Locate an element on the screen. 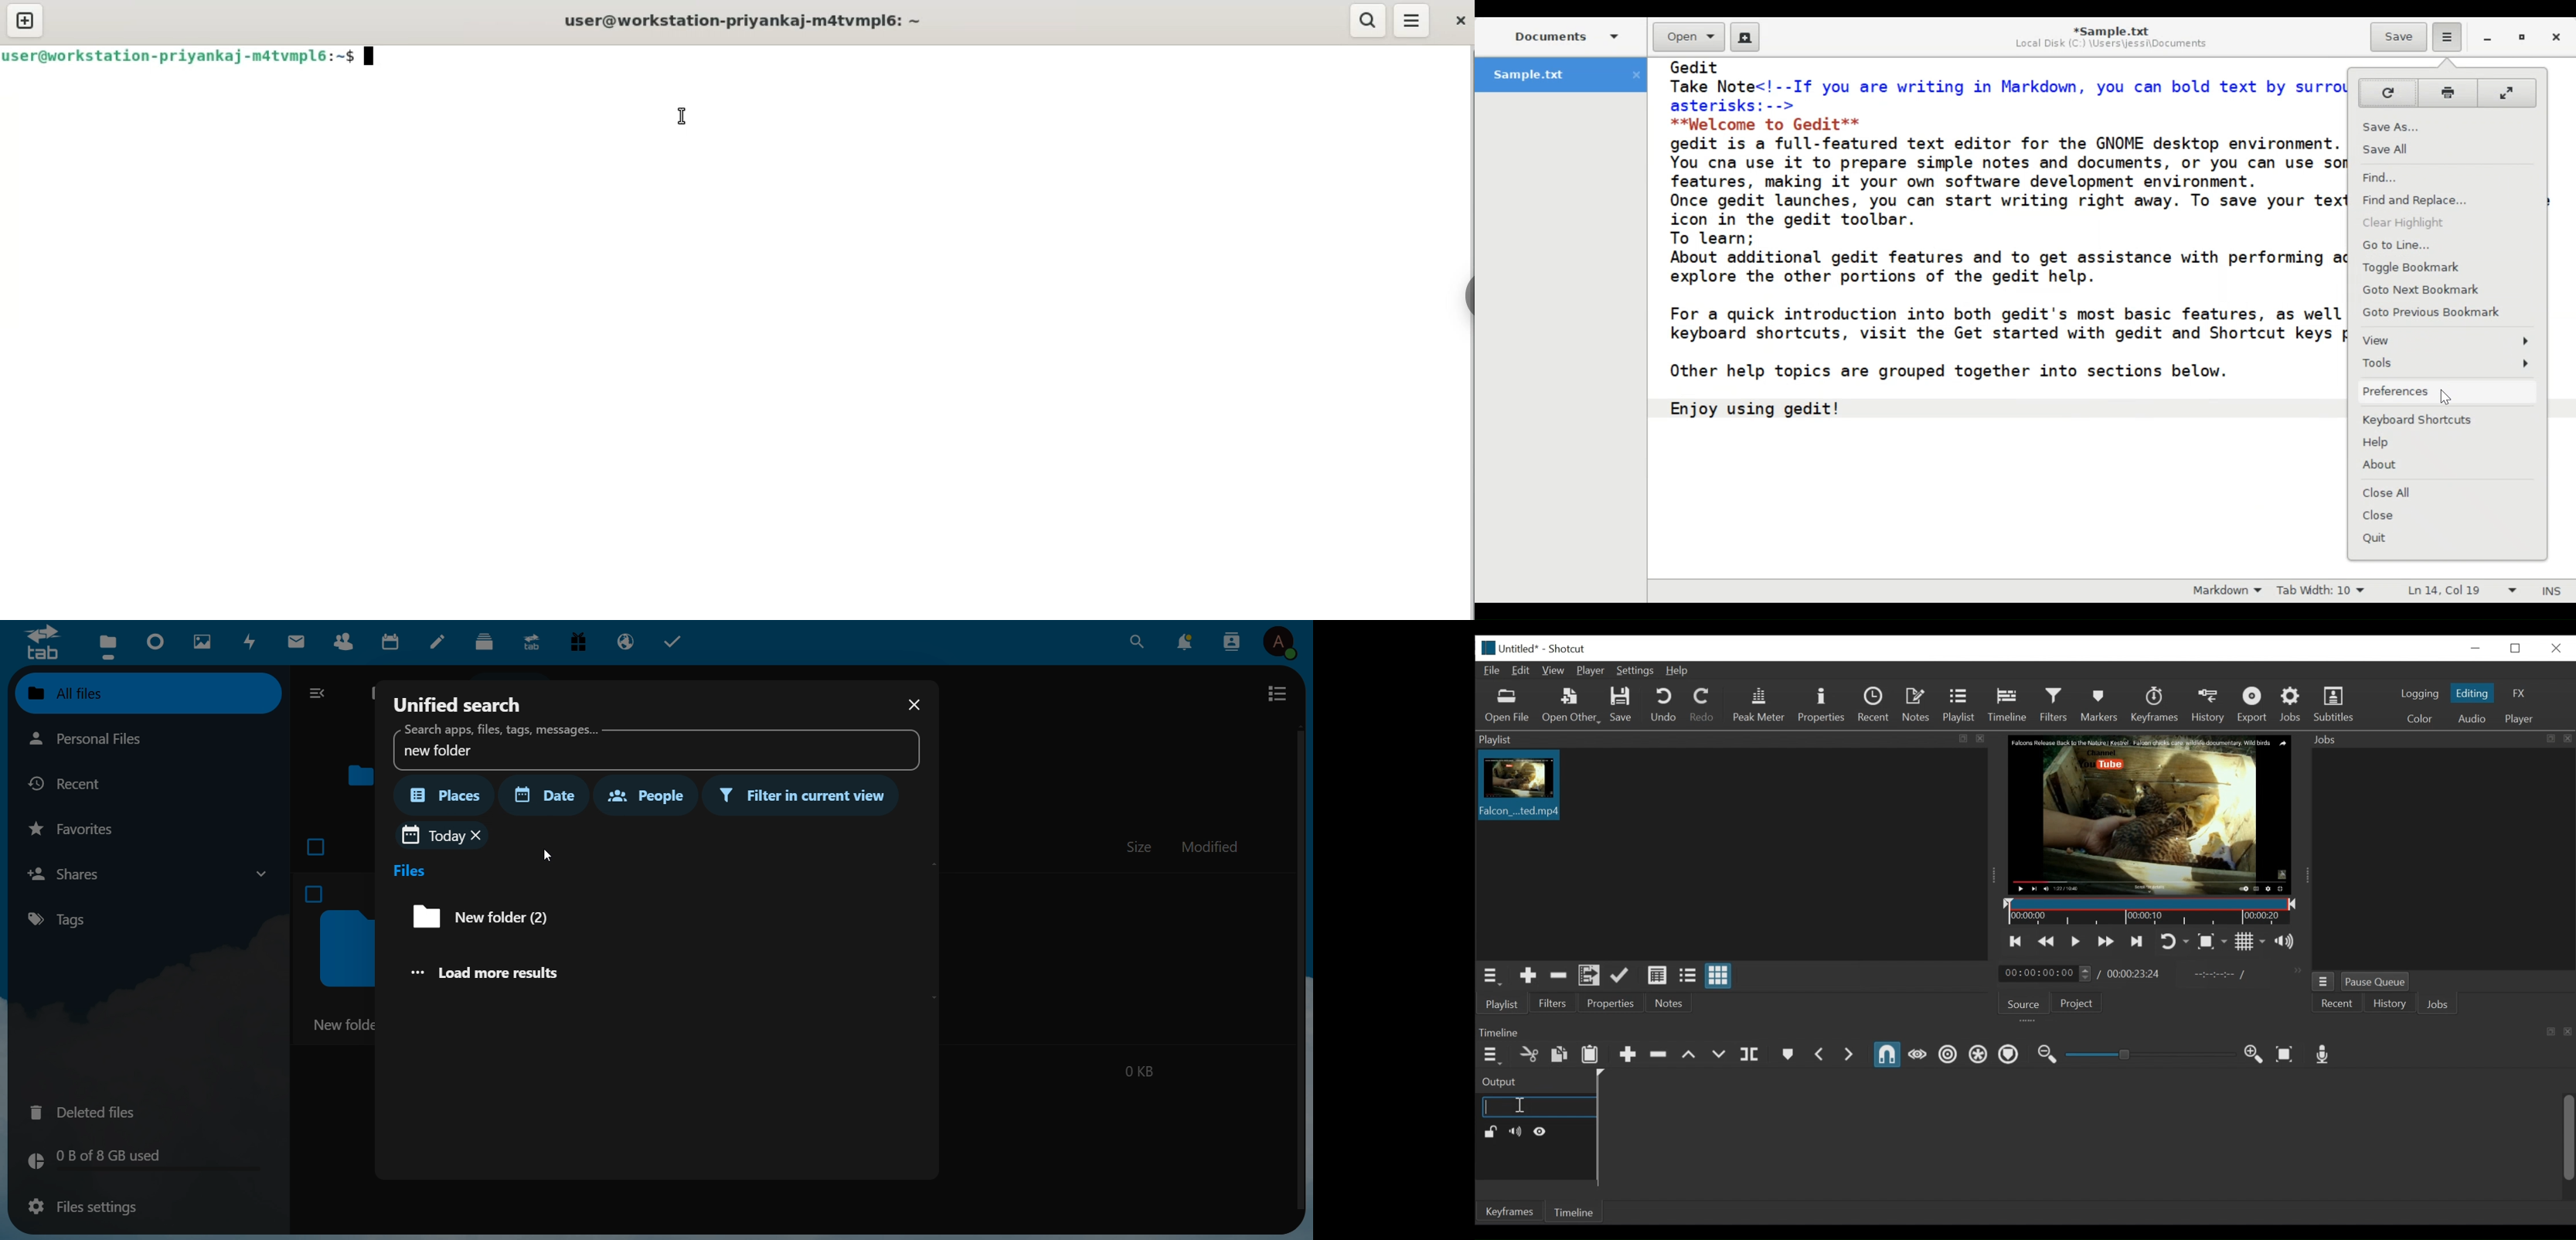  Ripple is located at coordinates (1948, 1055).